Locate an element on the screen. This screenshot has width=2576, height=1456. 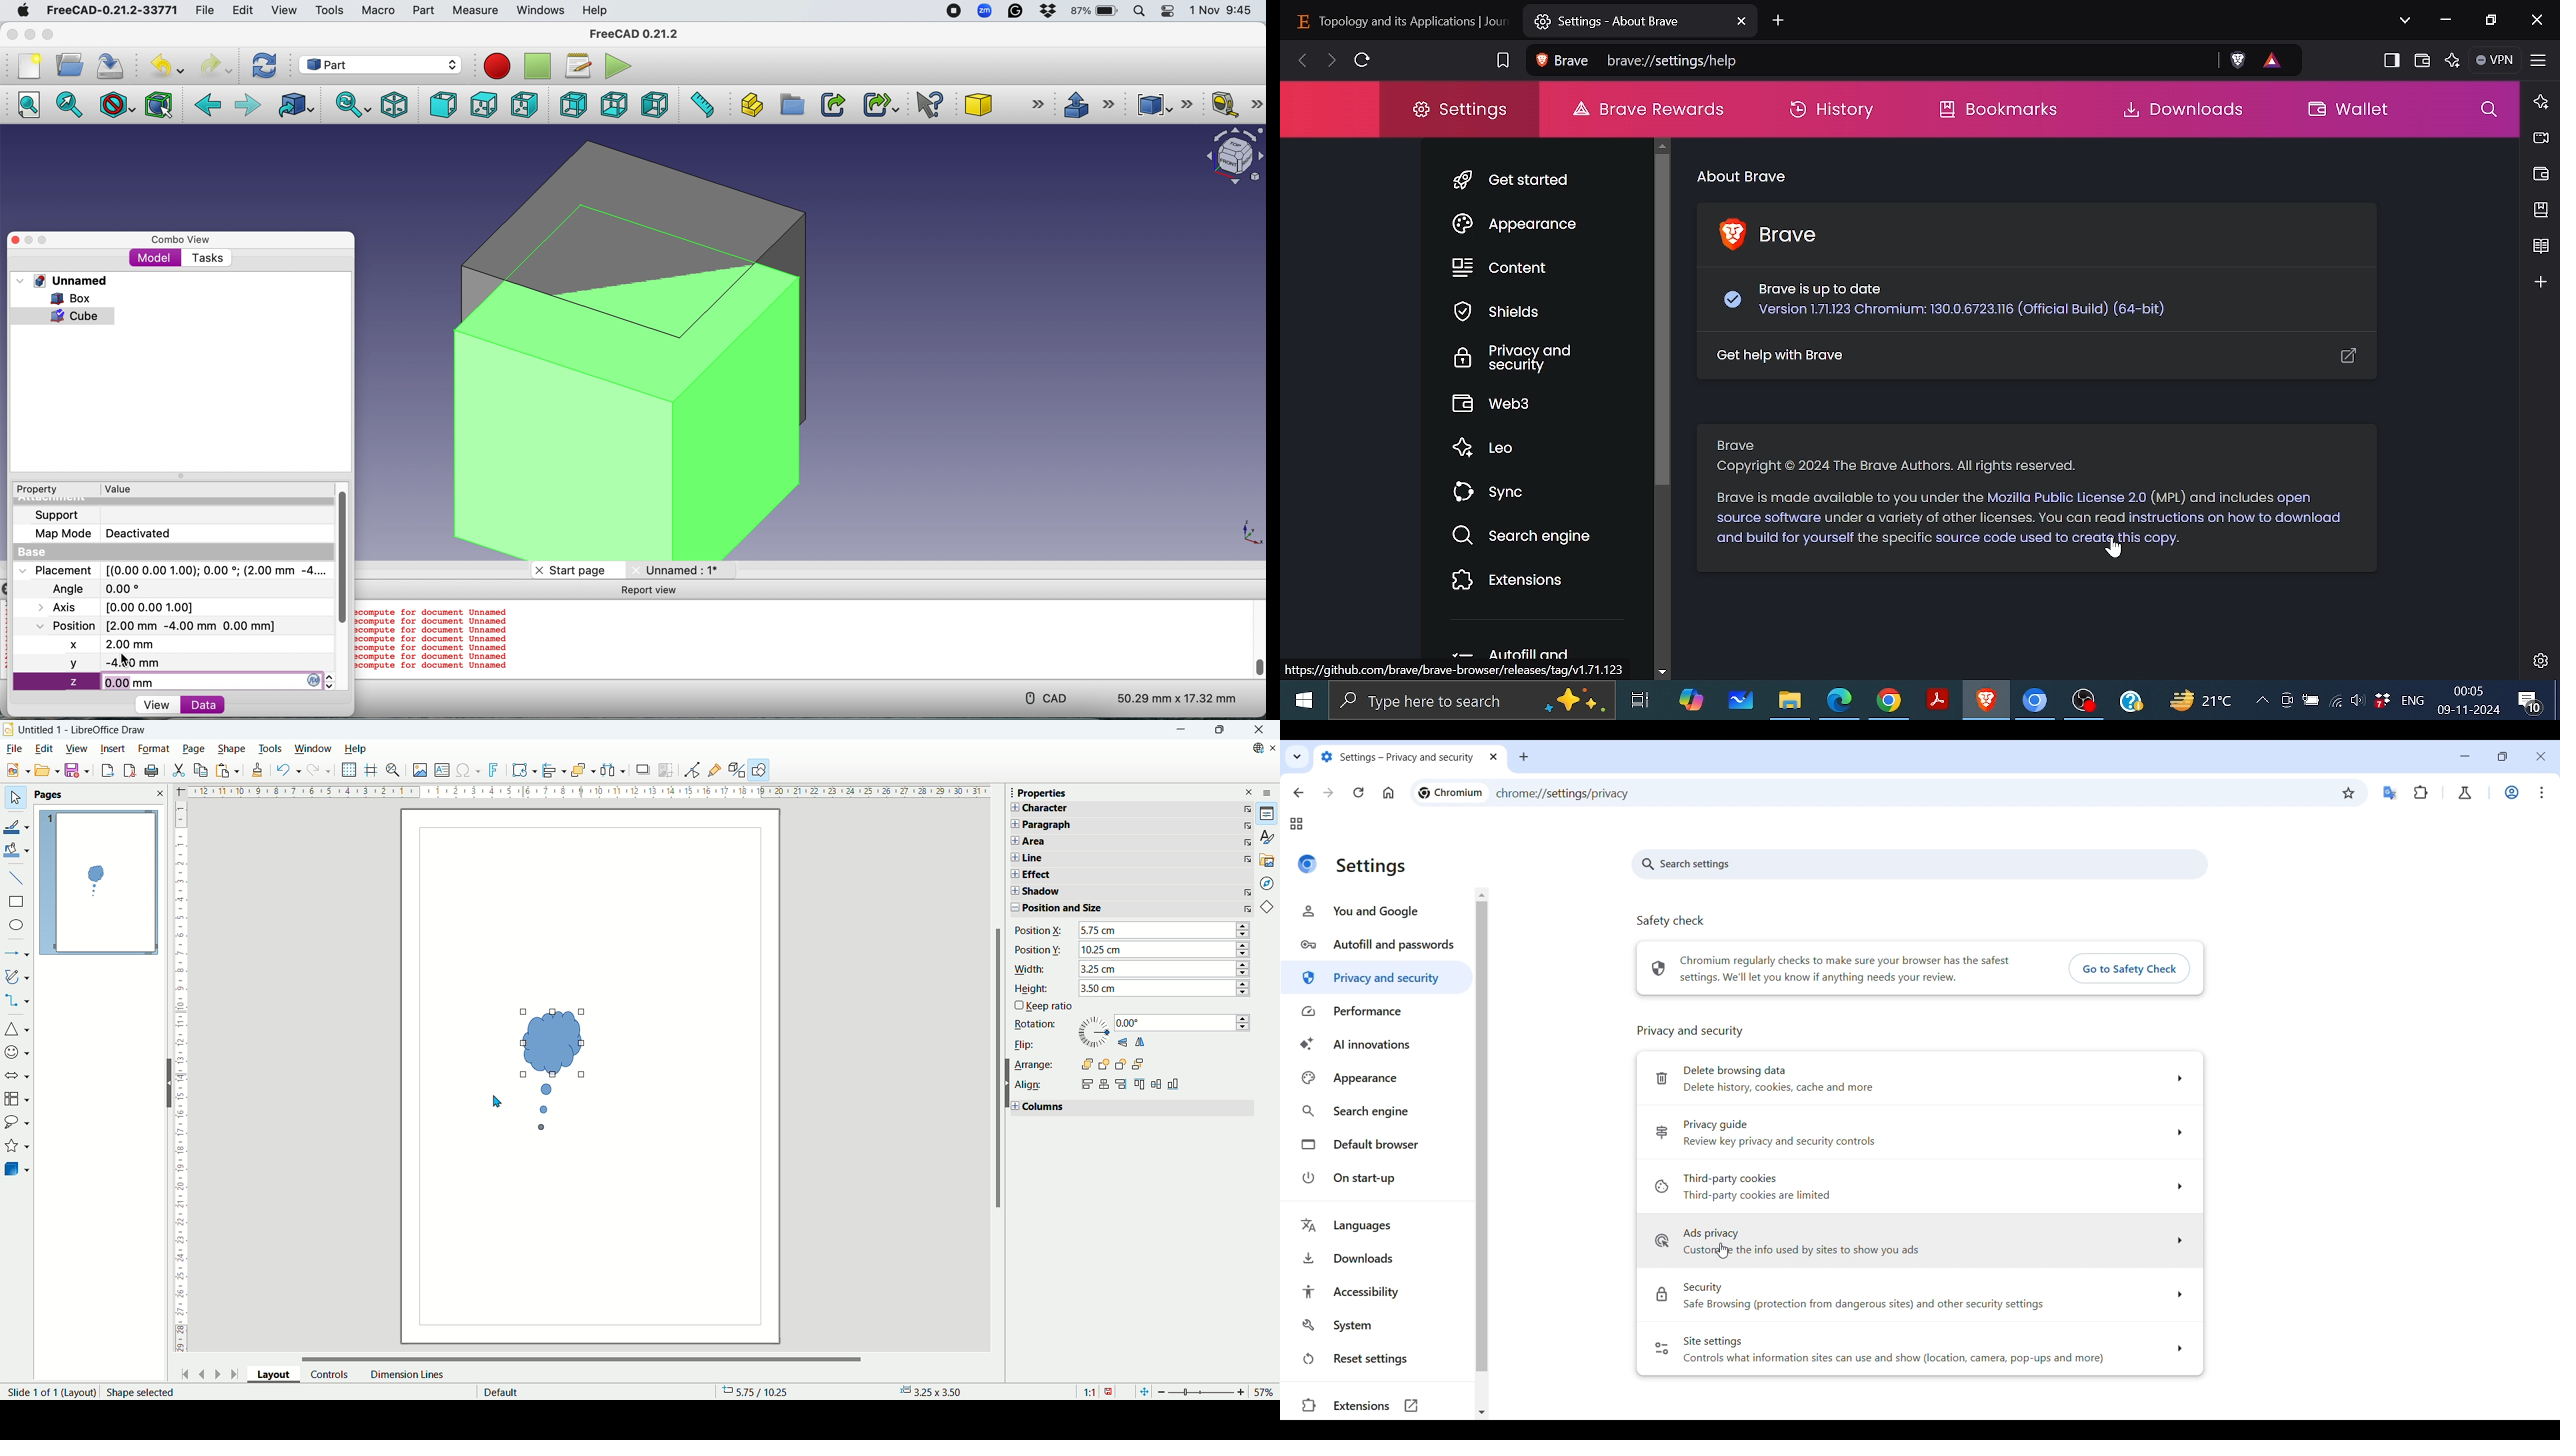
close current tab is located at coordinates (1742, 22).